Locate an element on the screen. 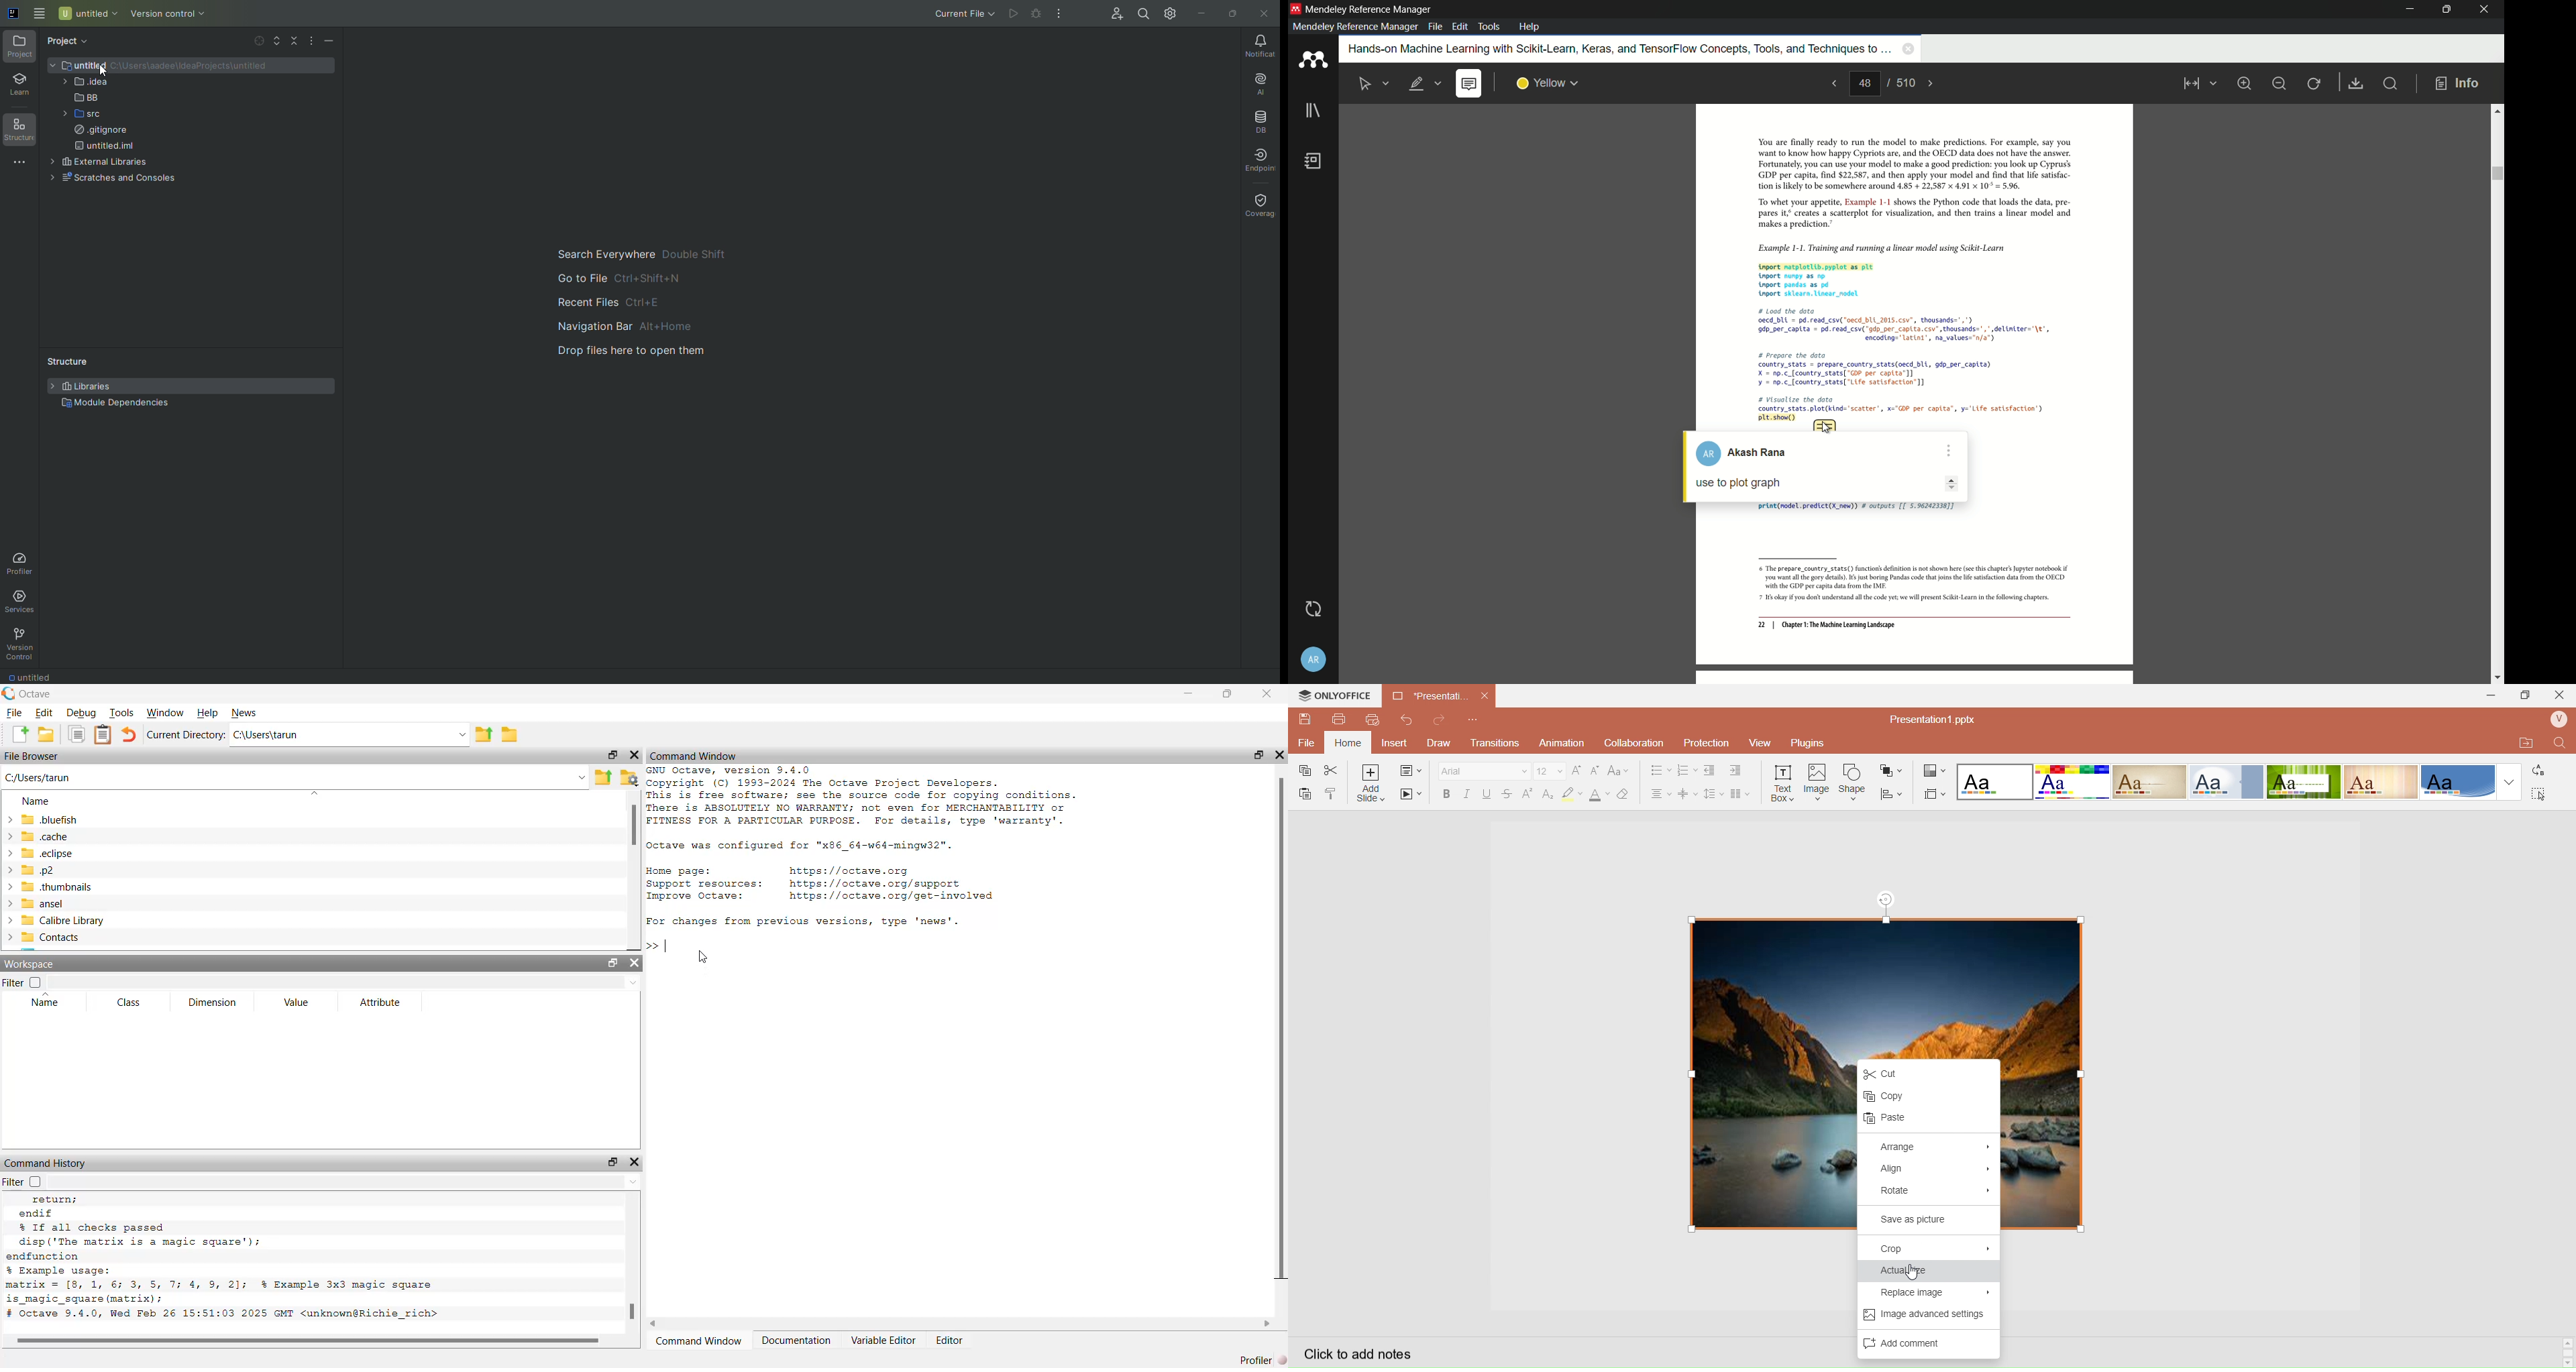 The width and height of the screenshot is (2576, 1372). Clear Style is located at coordinates (1625, 794).